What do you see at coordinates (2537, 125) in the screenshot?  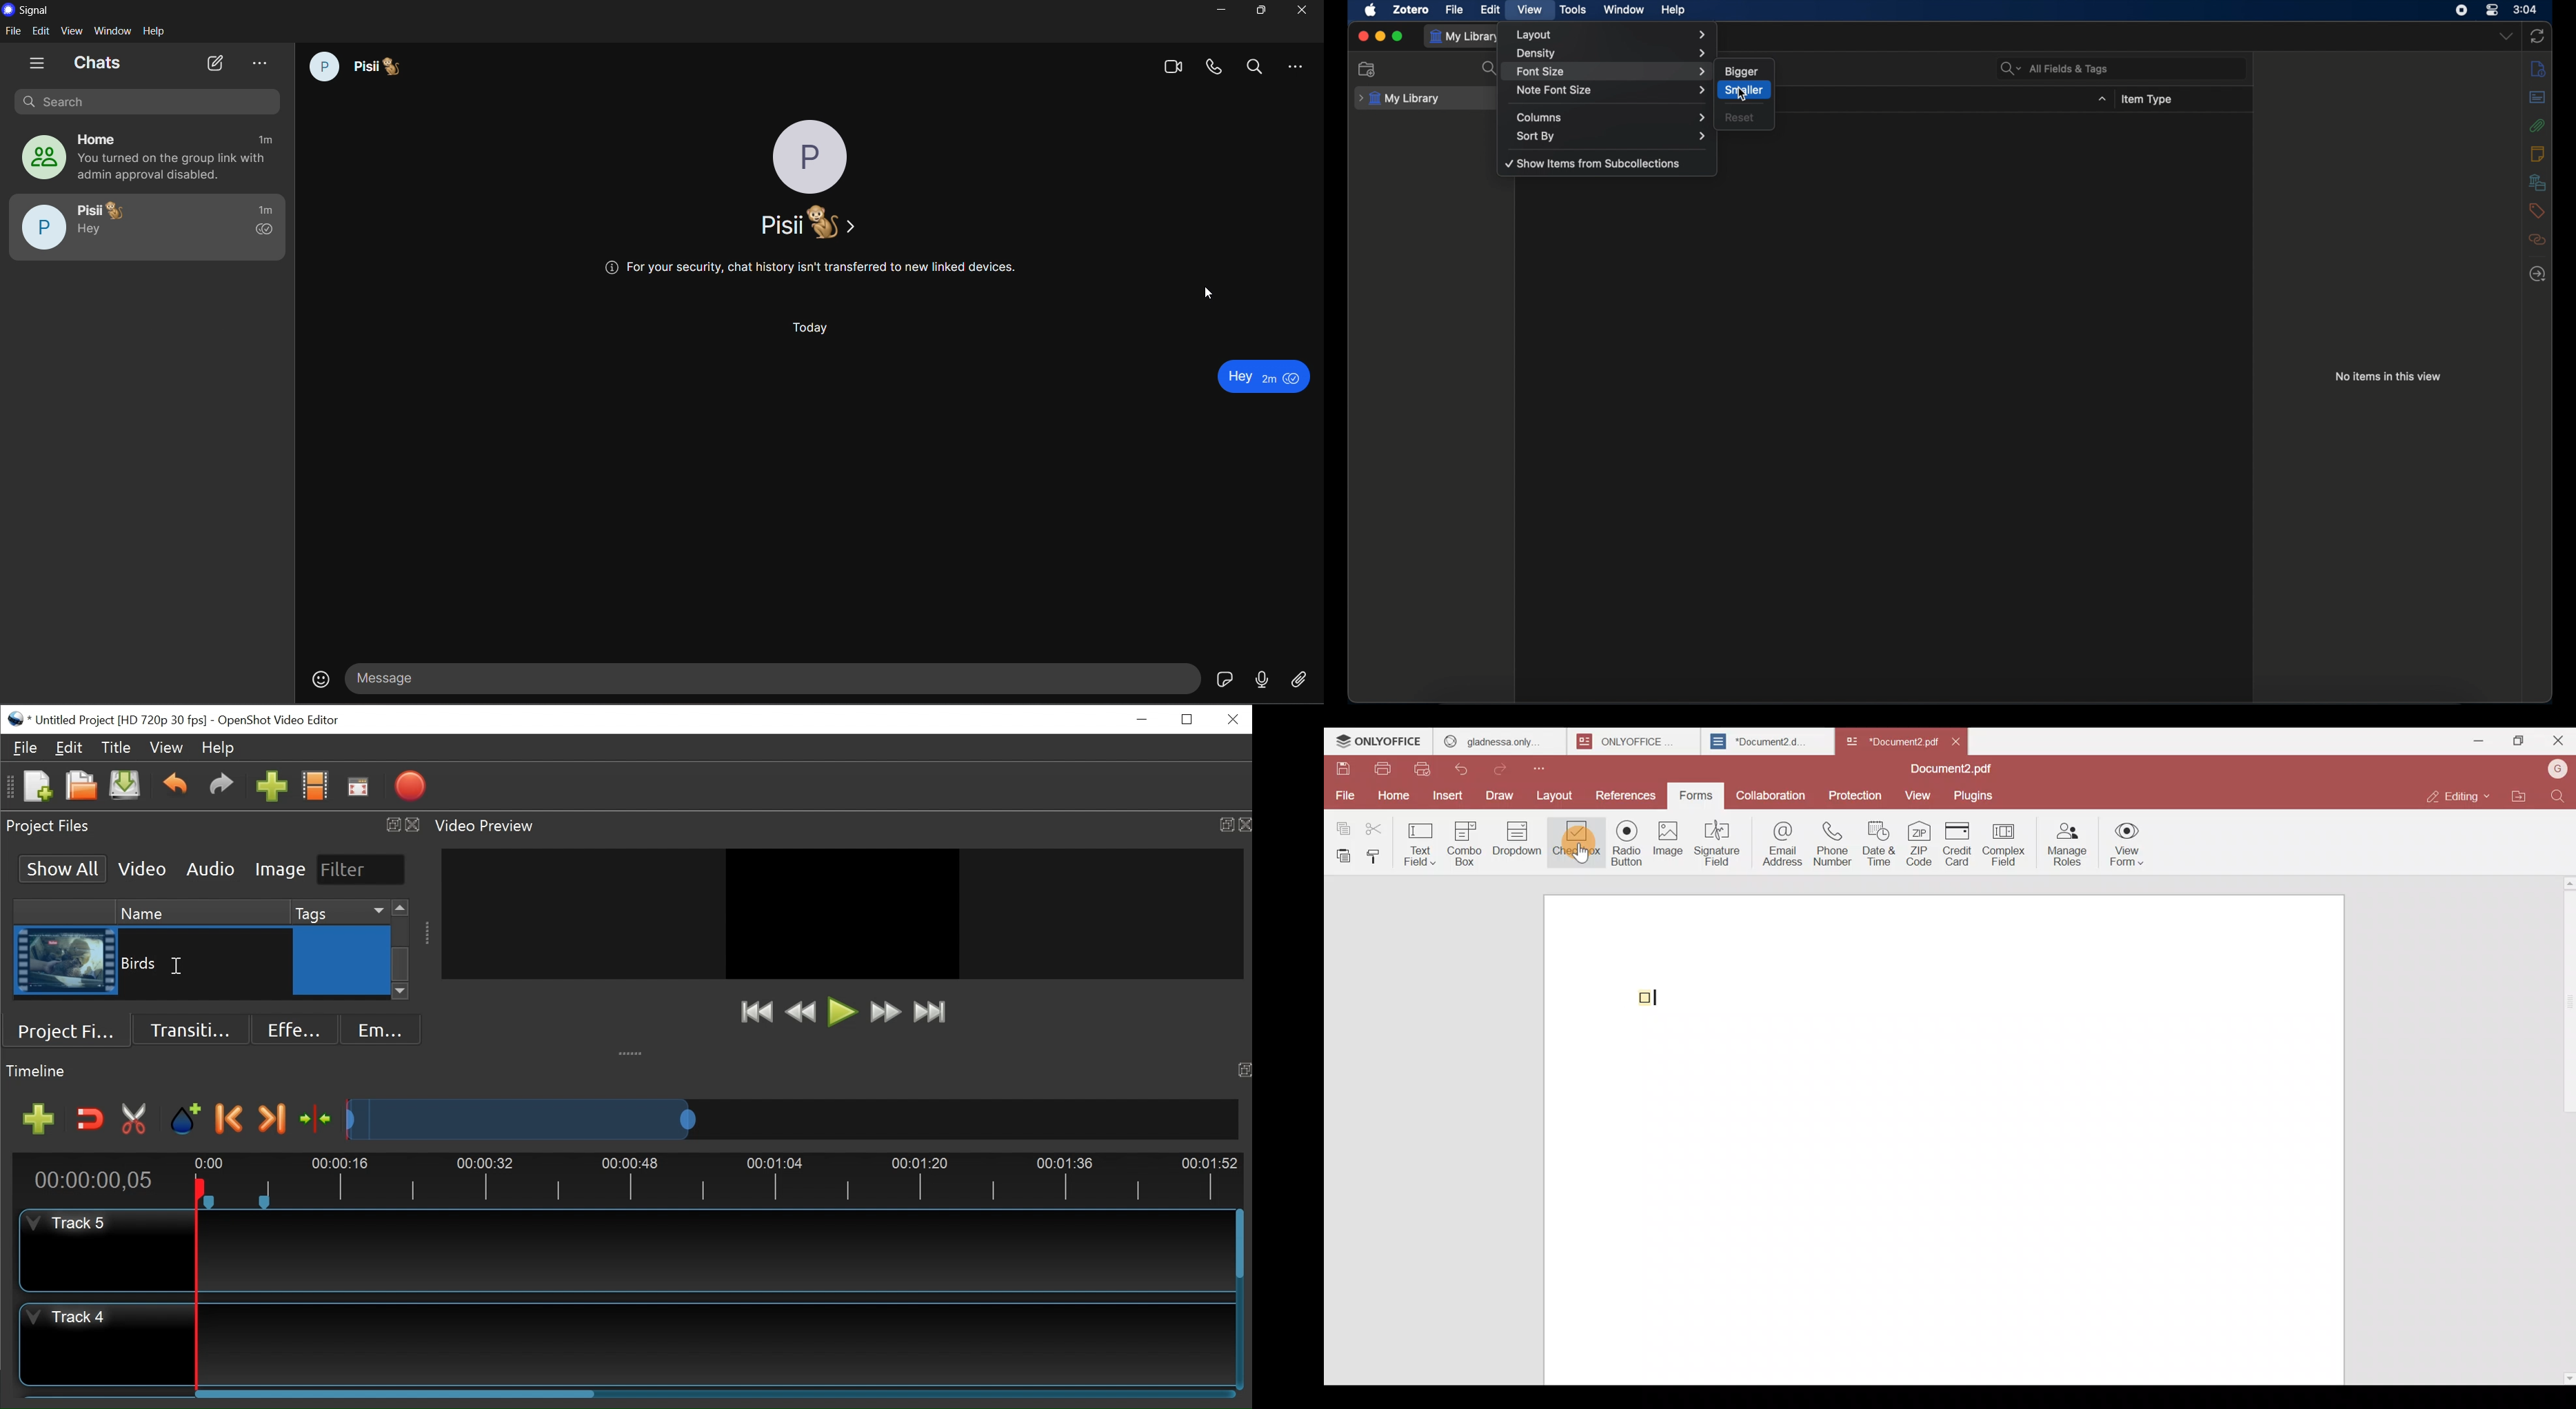 I see `attachments` at bounding box center [2537, 125].